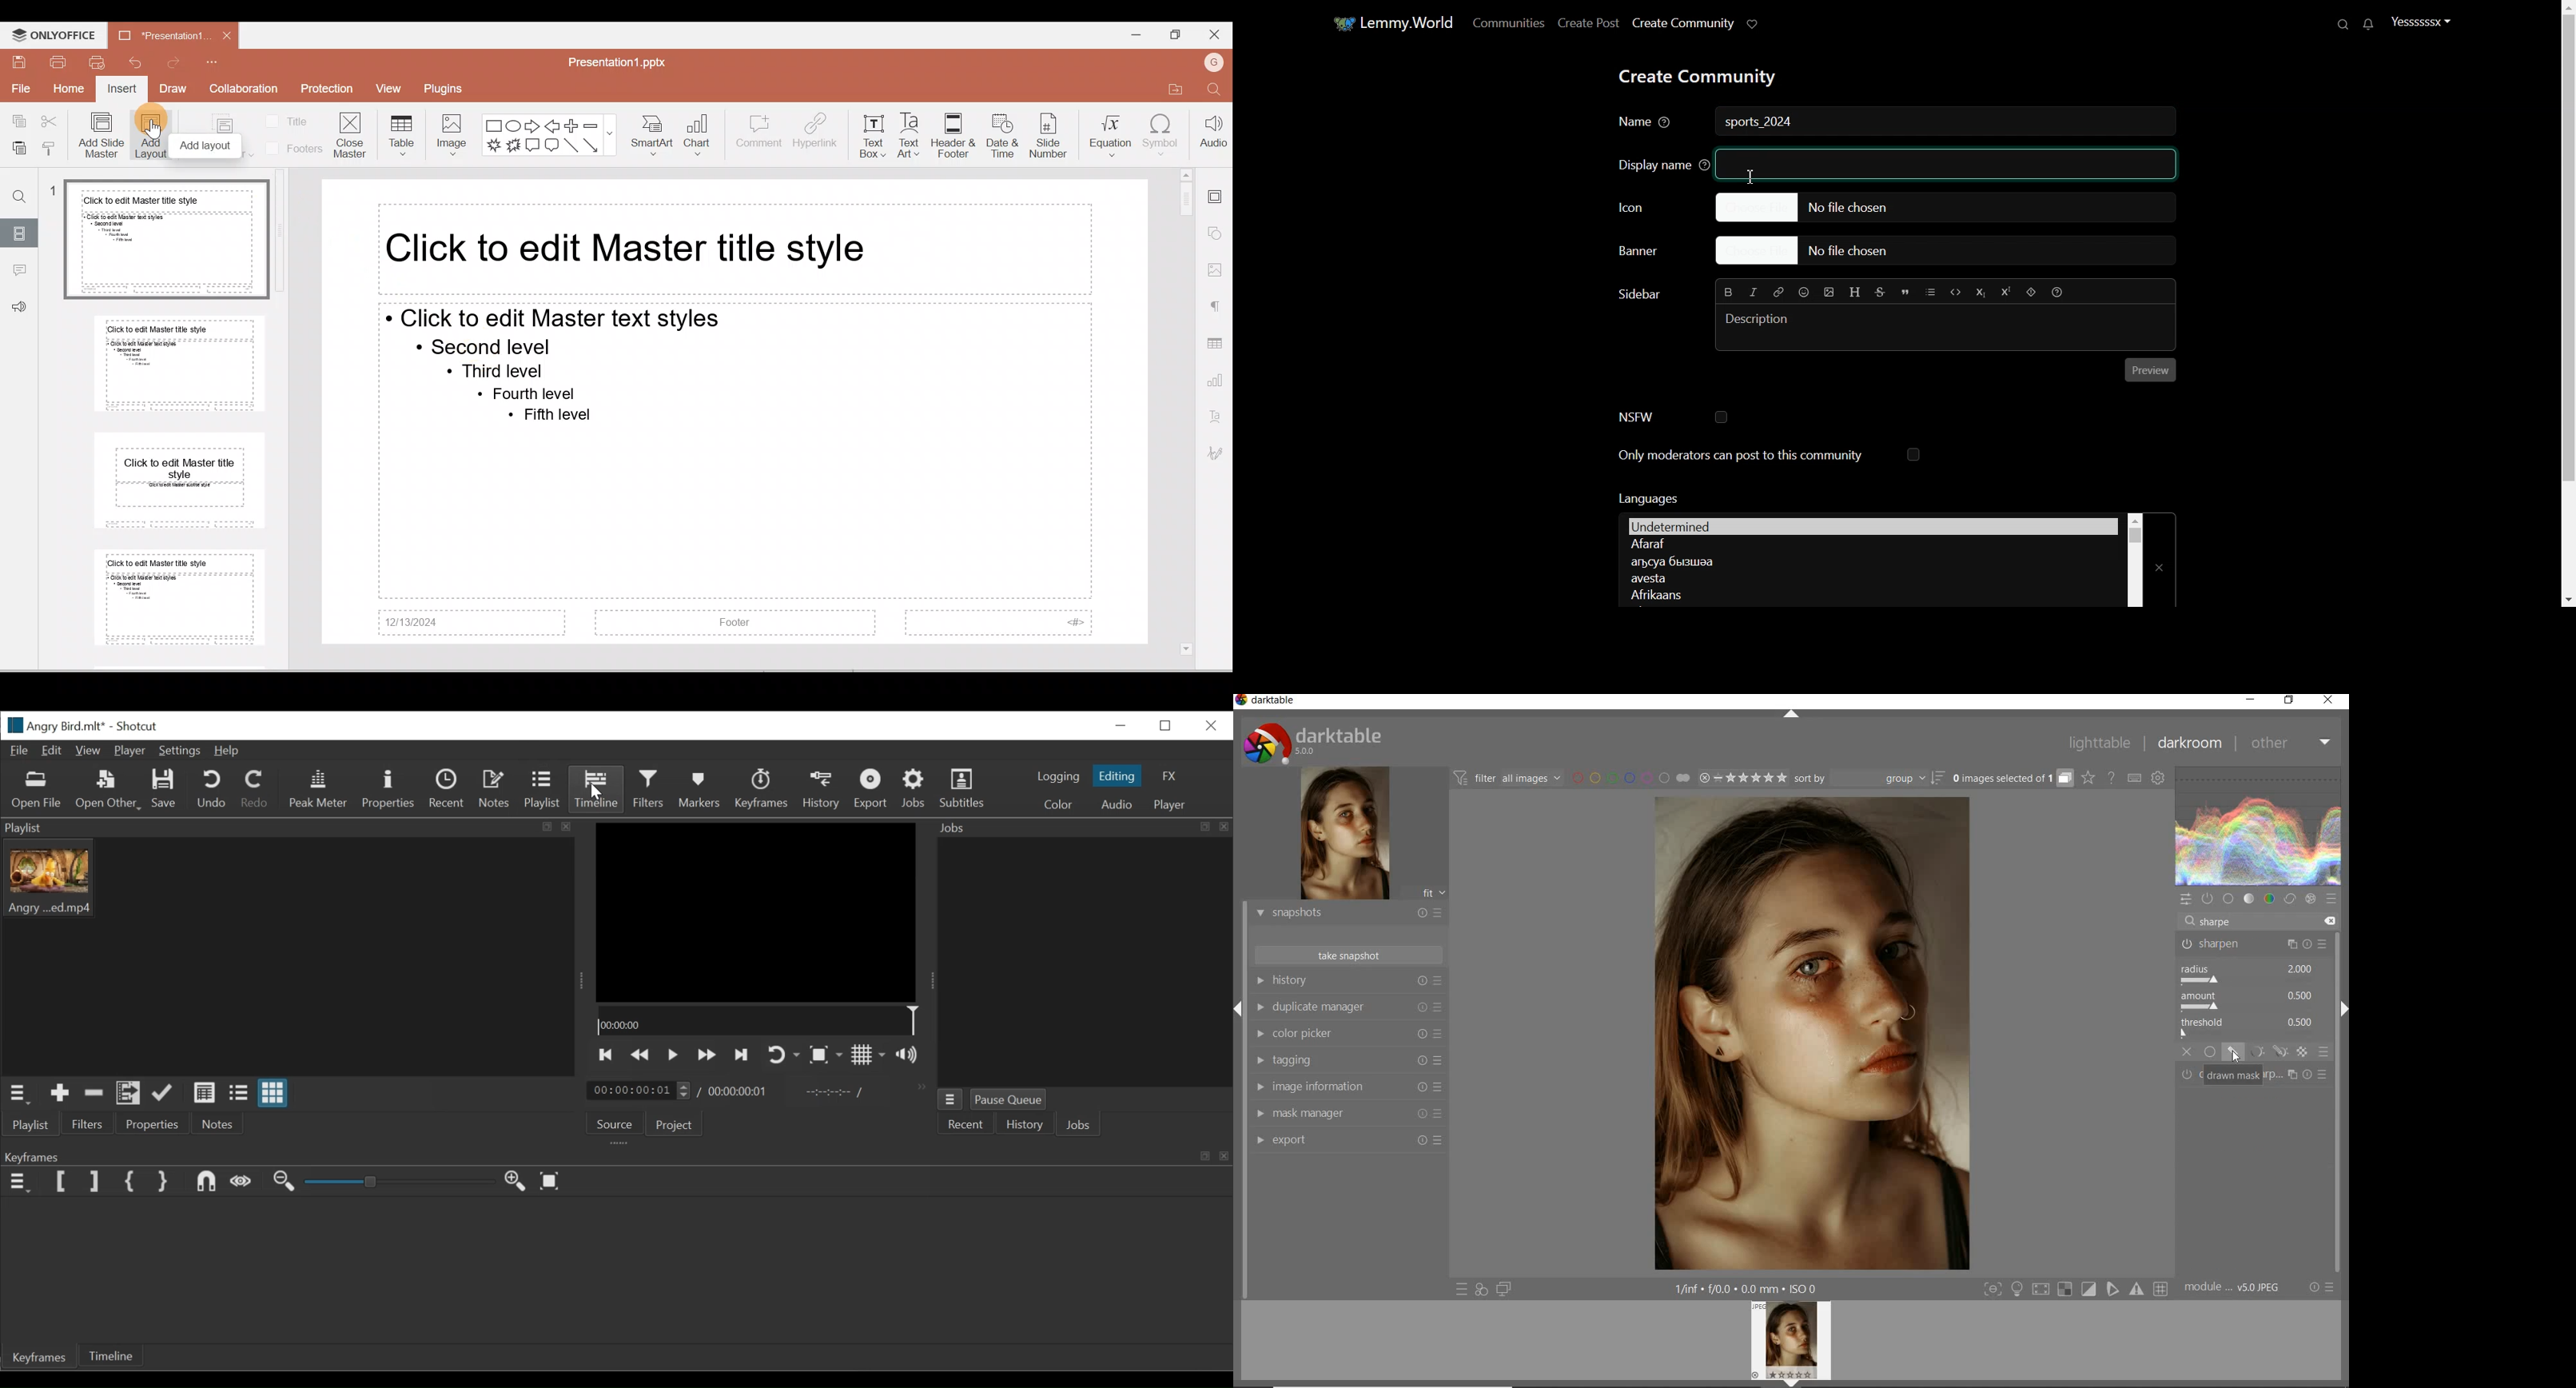  Describe the element at coordinates (1480, 1290) in the screenshot. I see `quick access for applying any of your styles` at that location.